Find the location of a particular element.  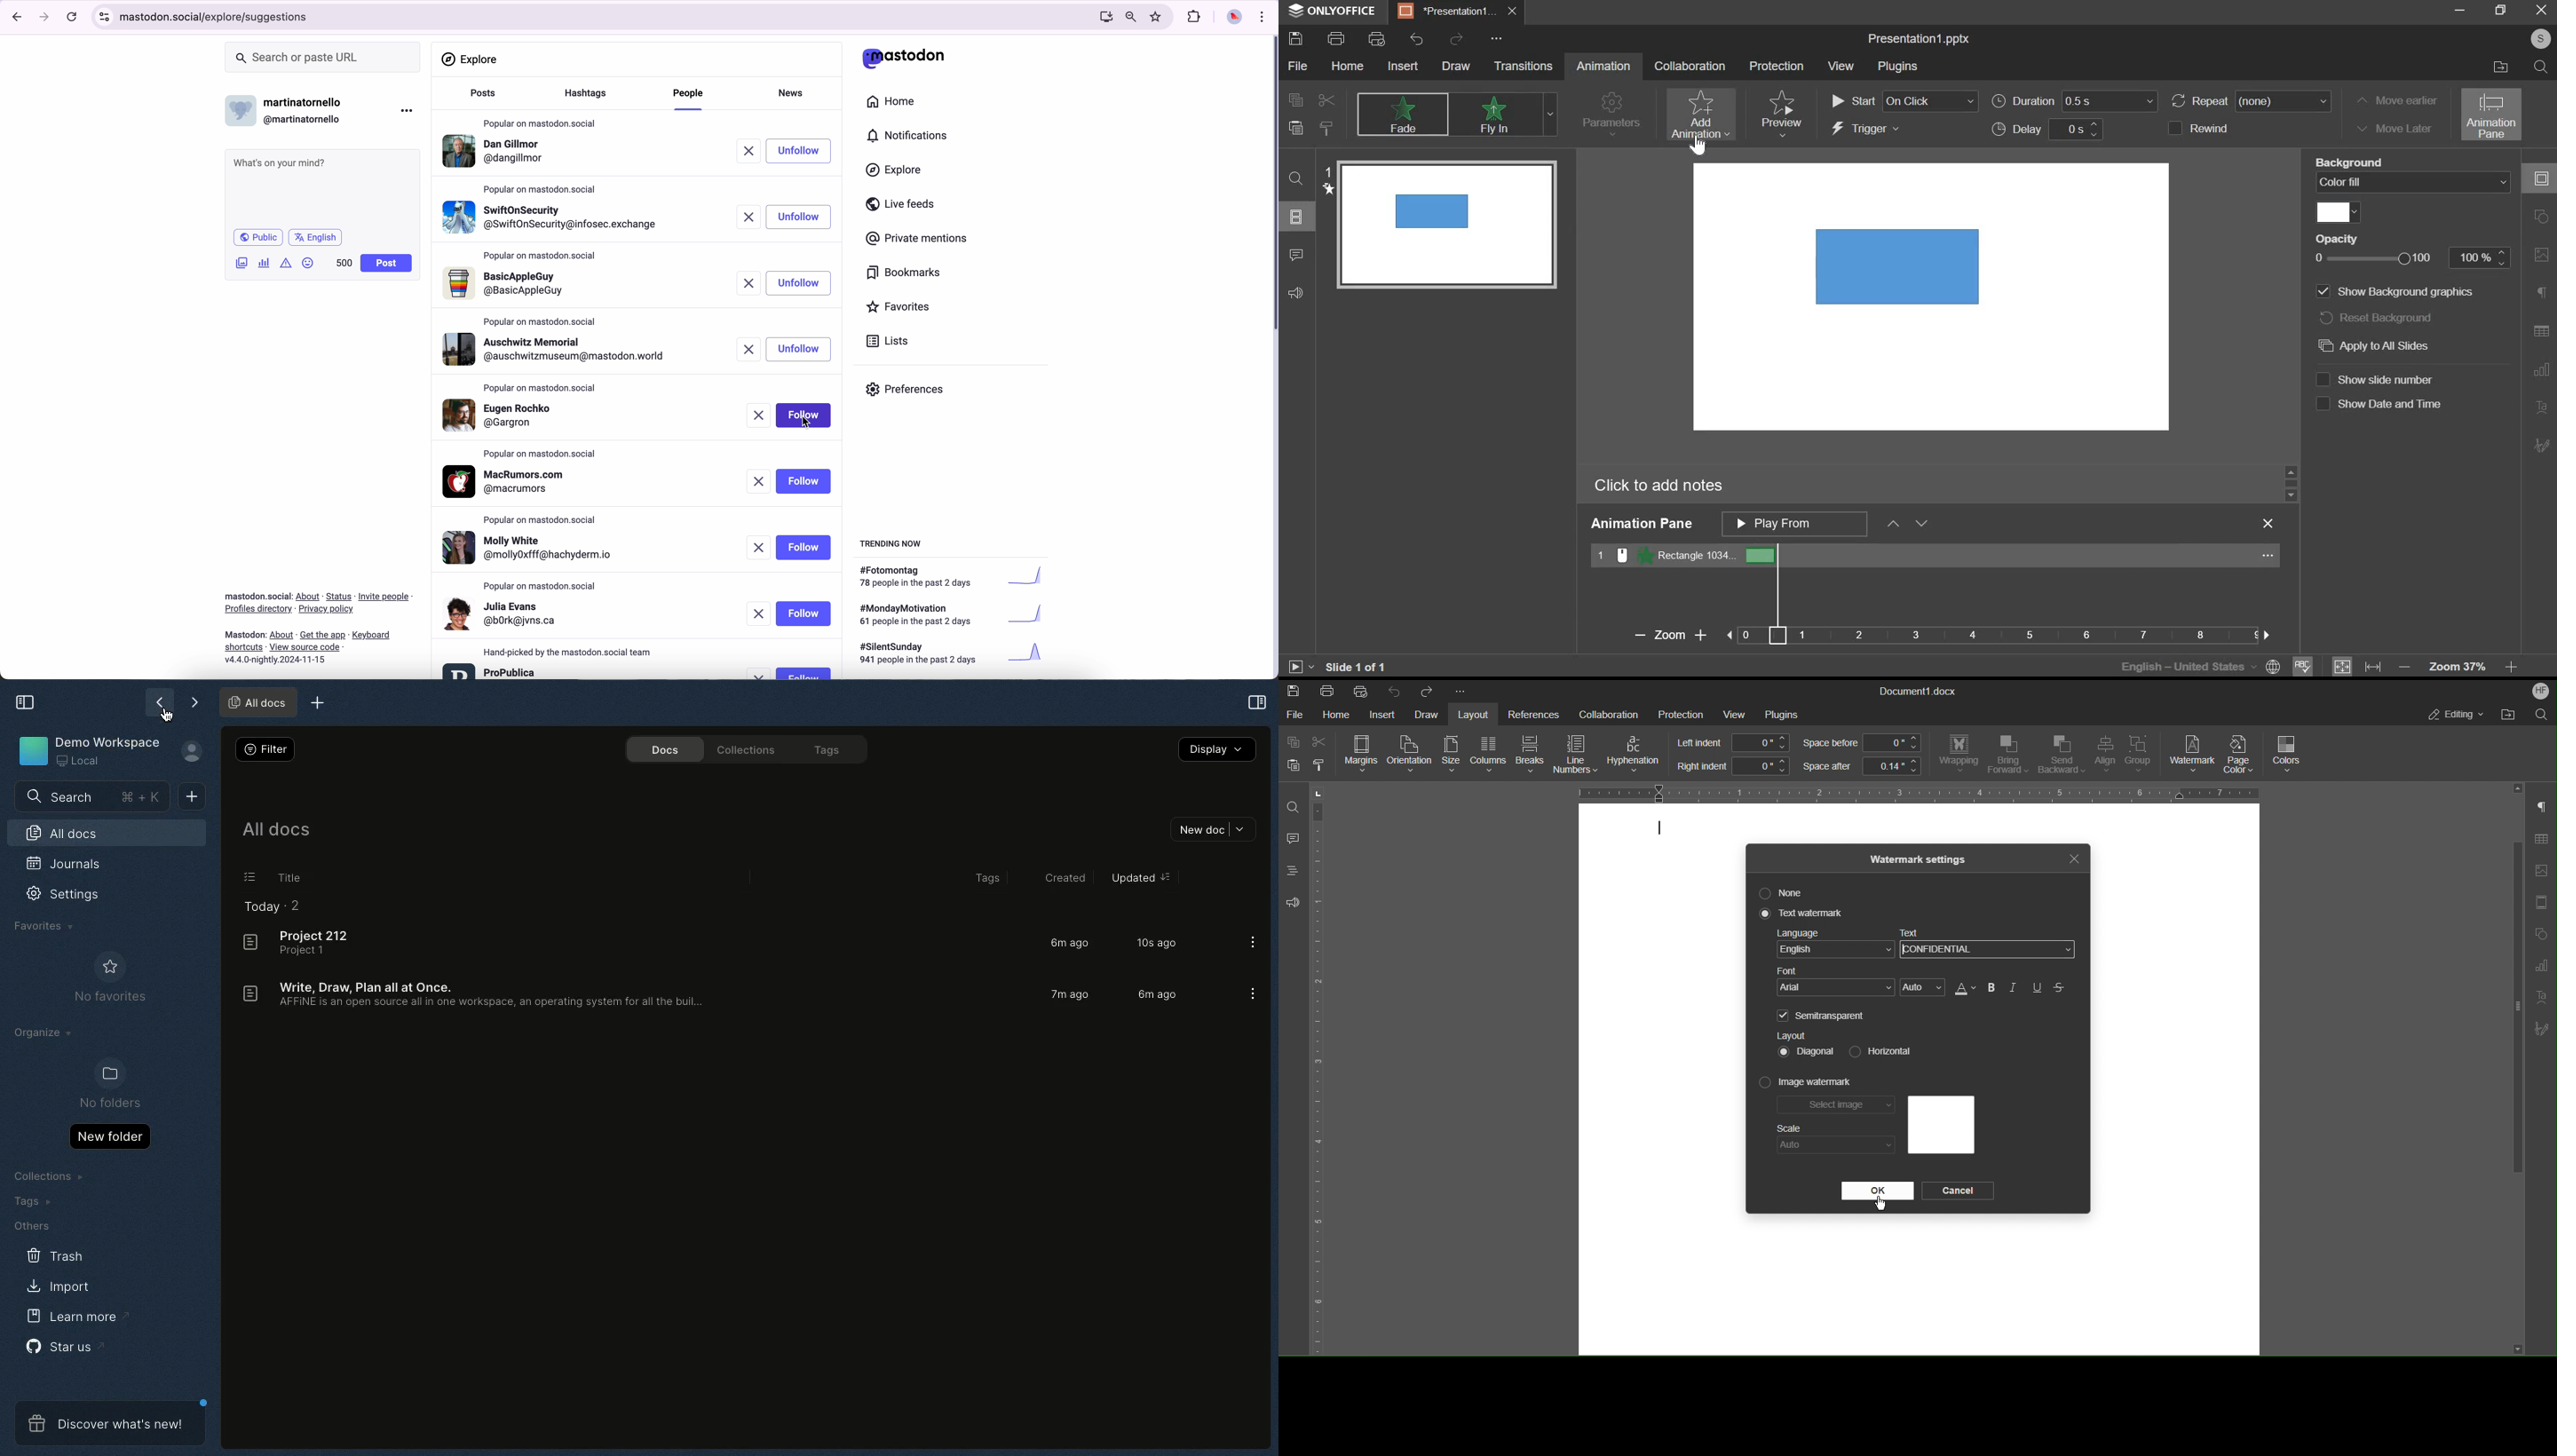

Right indent is located at coordinates (1732, 766).